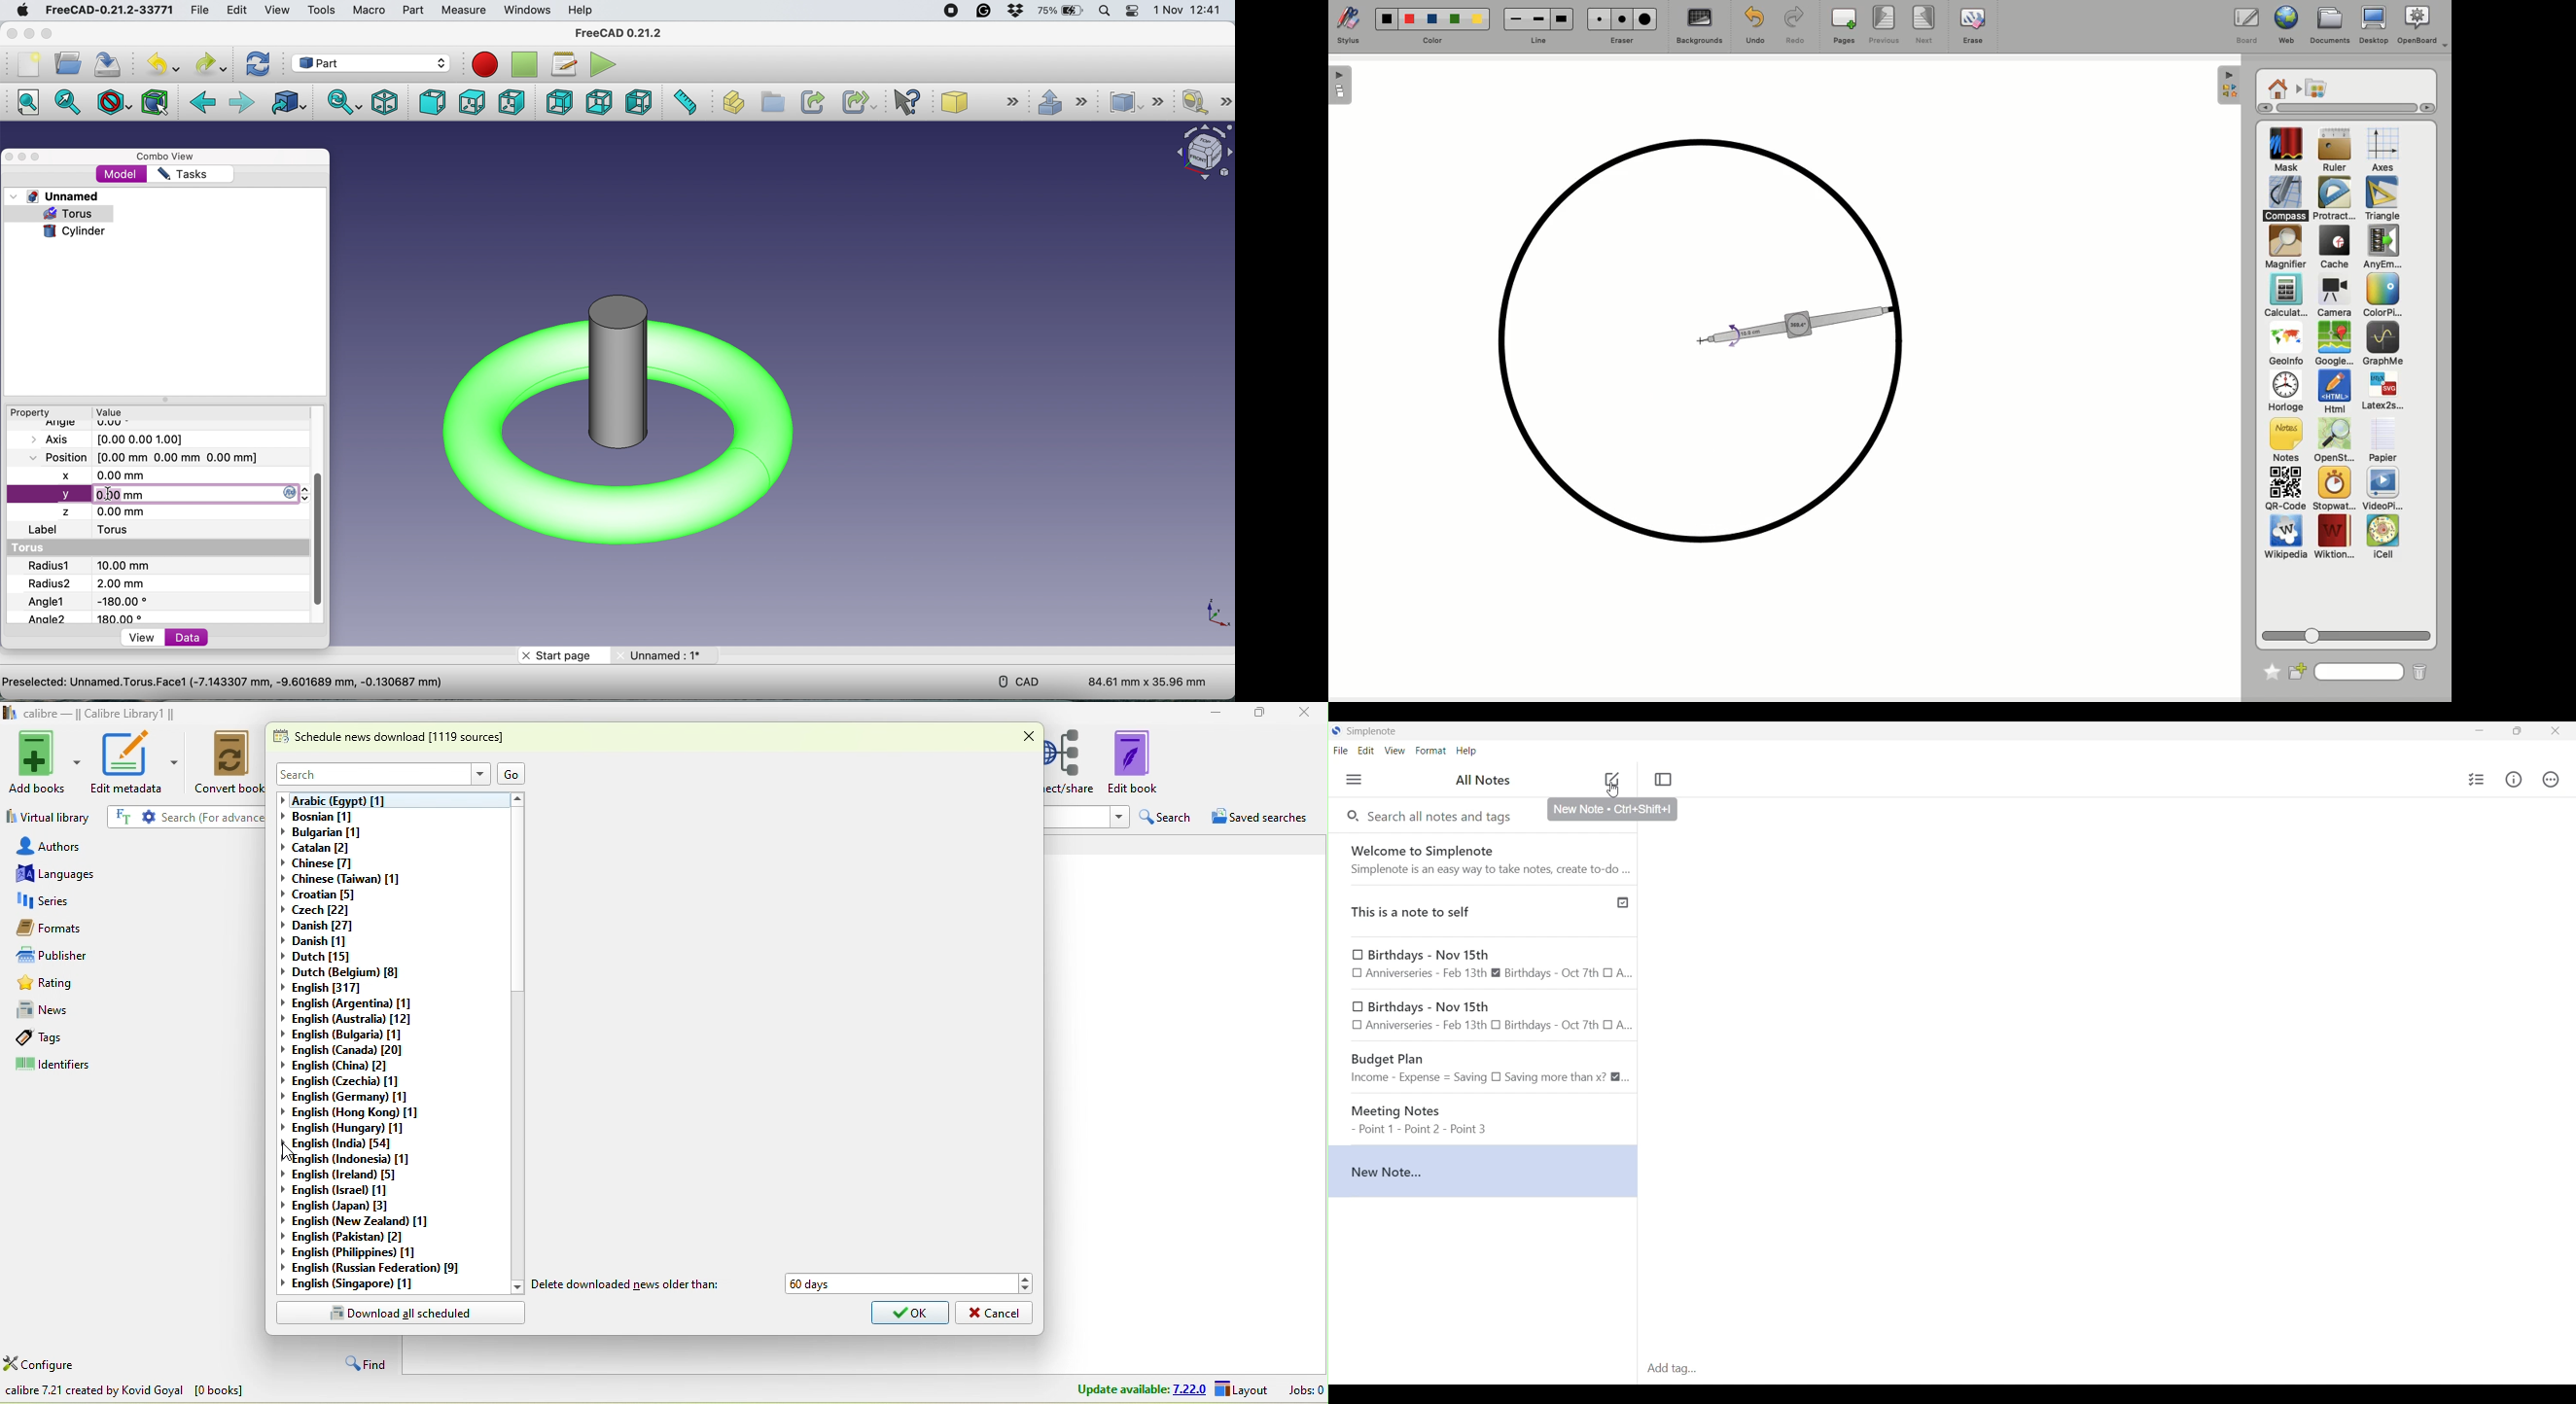 The height and width of the screenshot is (1428, 2576). Describe the element at coordinates (68, 104) in the screenshot. I see `go to selected object` at that location.